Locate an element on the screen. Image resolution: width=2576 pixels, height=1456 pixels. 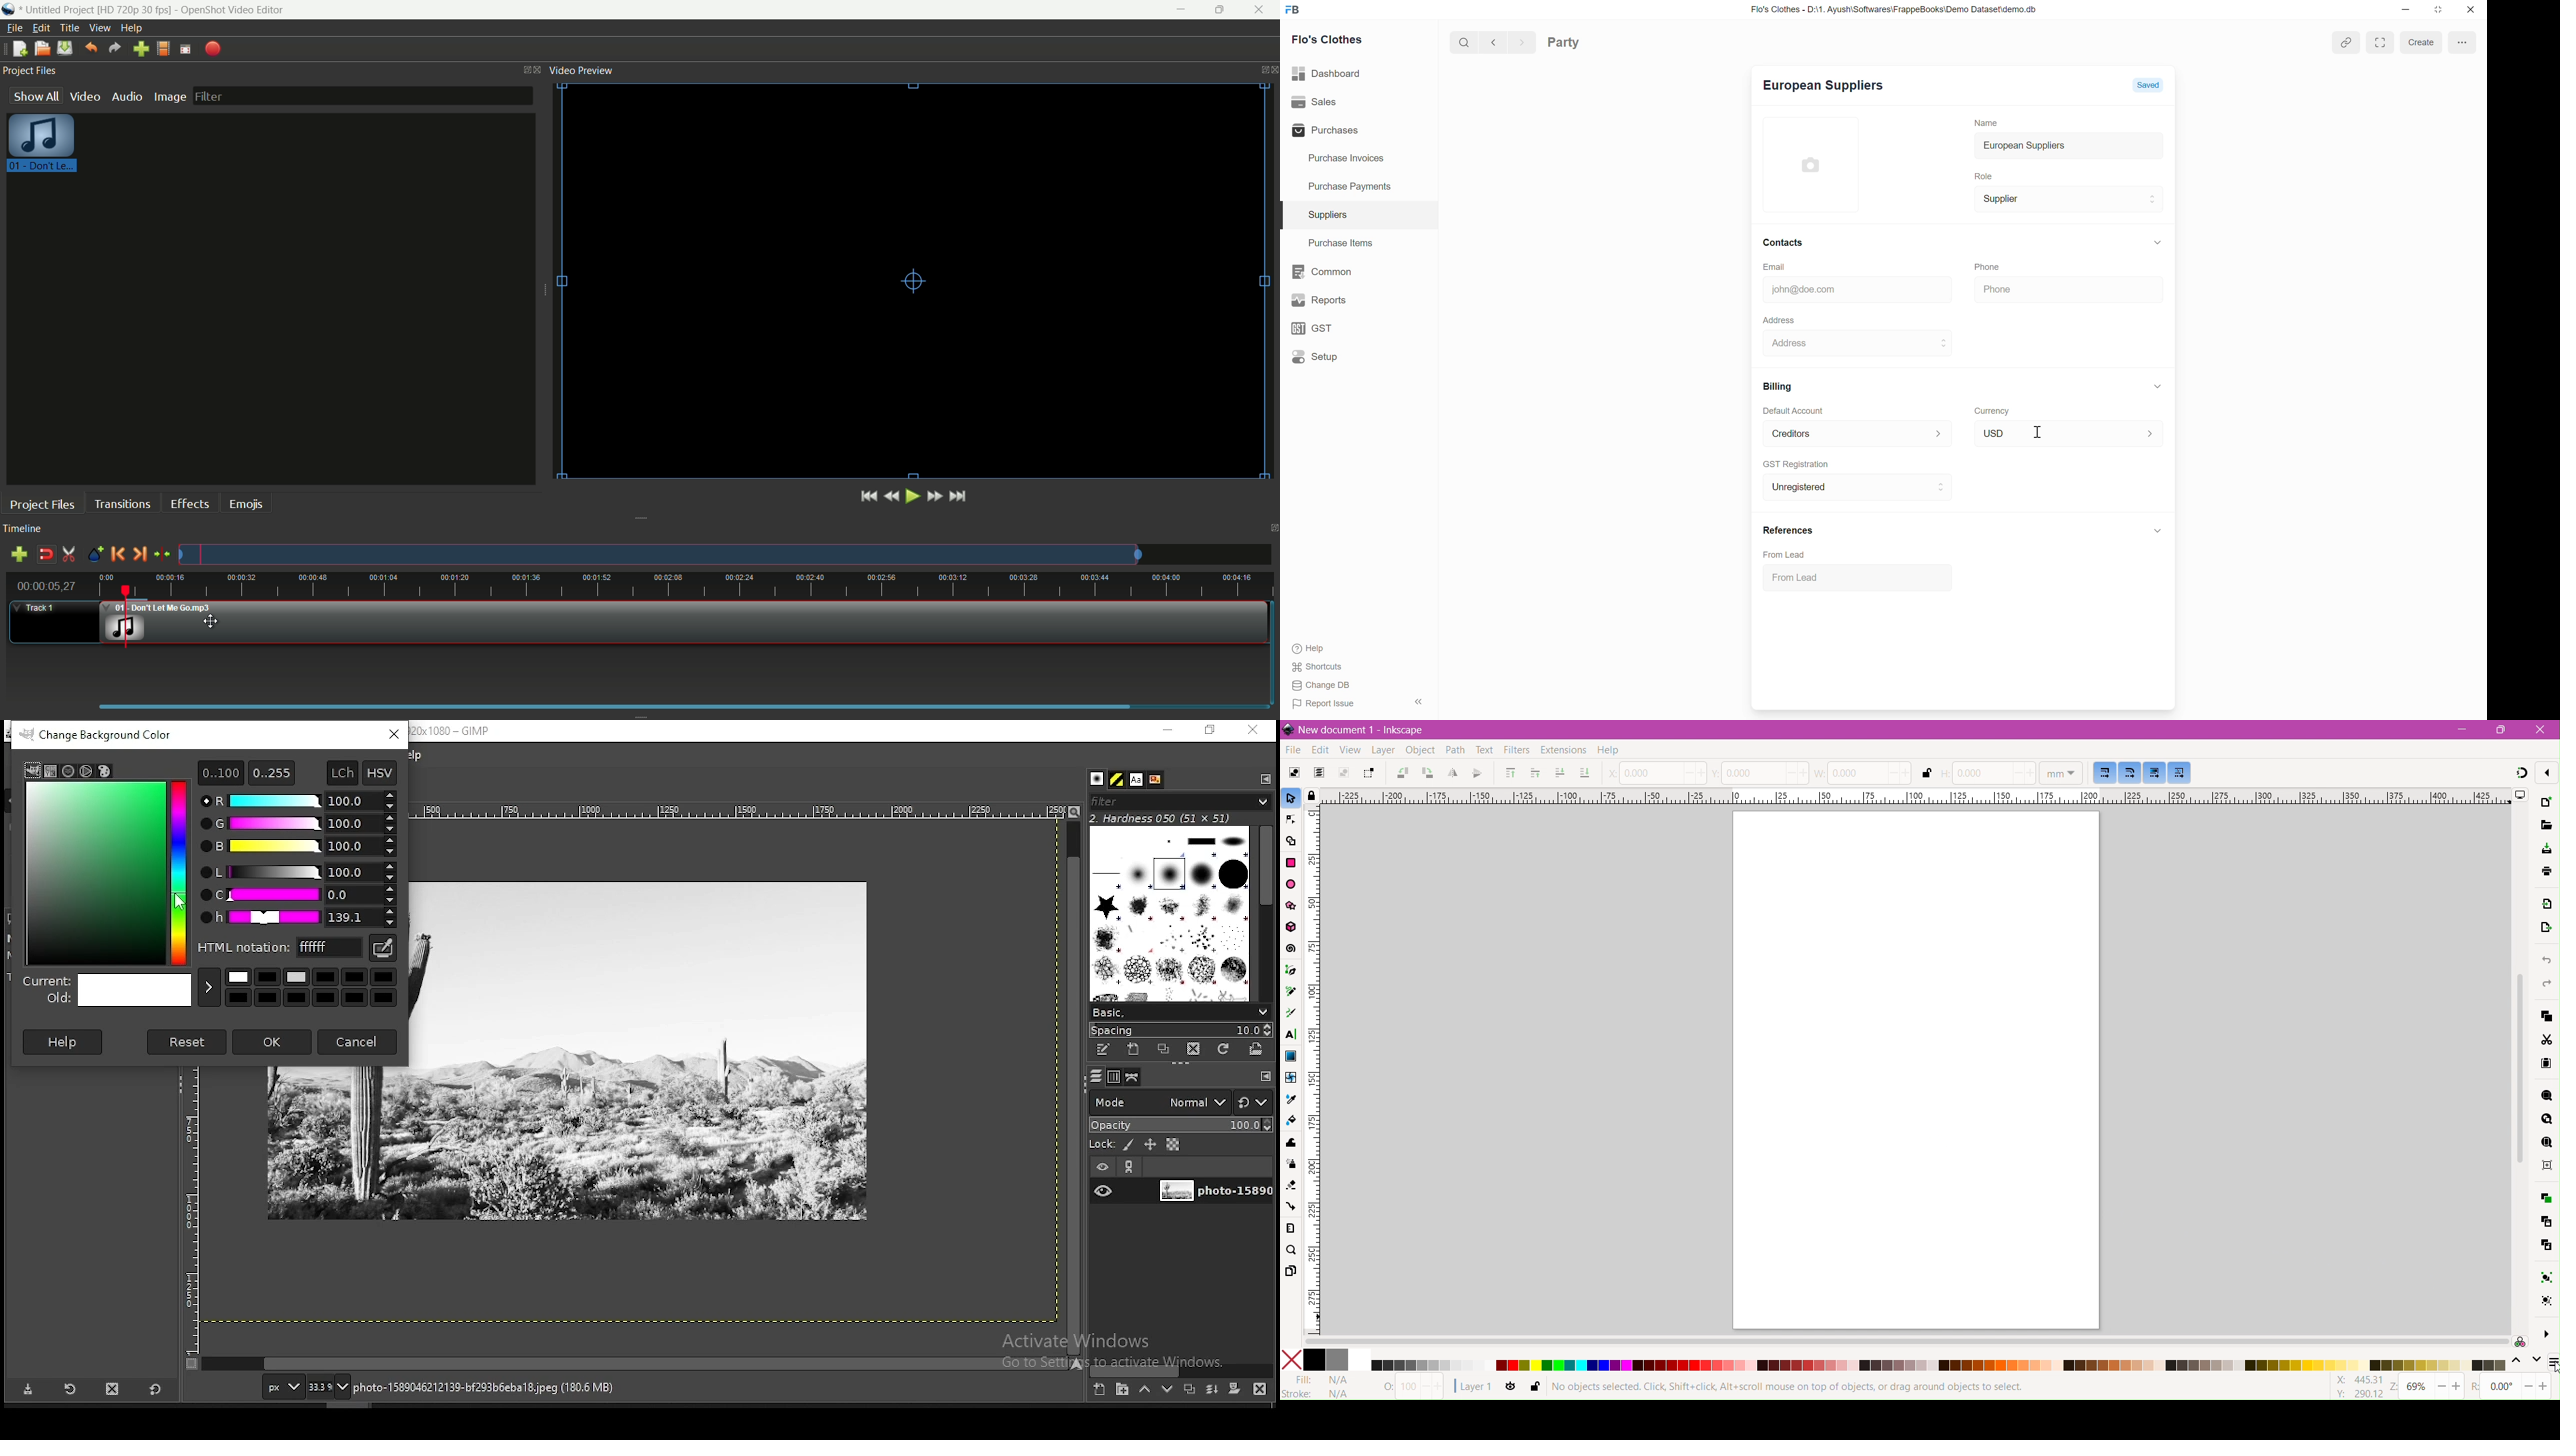
Setup is located at coordinates (1319, 358).